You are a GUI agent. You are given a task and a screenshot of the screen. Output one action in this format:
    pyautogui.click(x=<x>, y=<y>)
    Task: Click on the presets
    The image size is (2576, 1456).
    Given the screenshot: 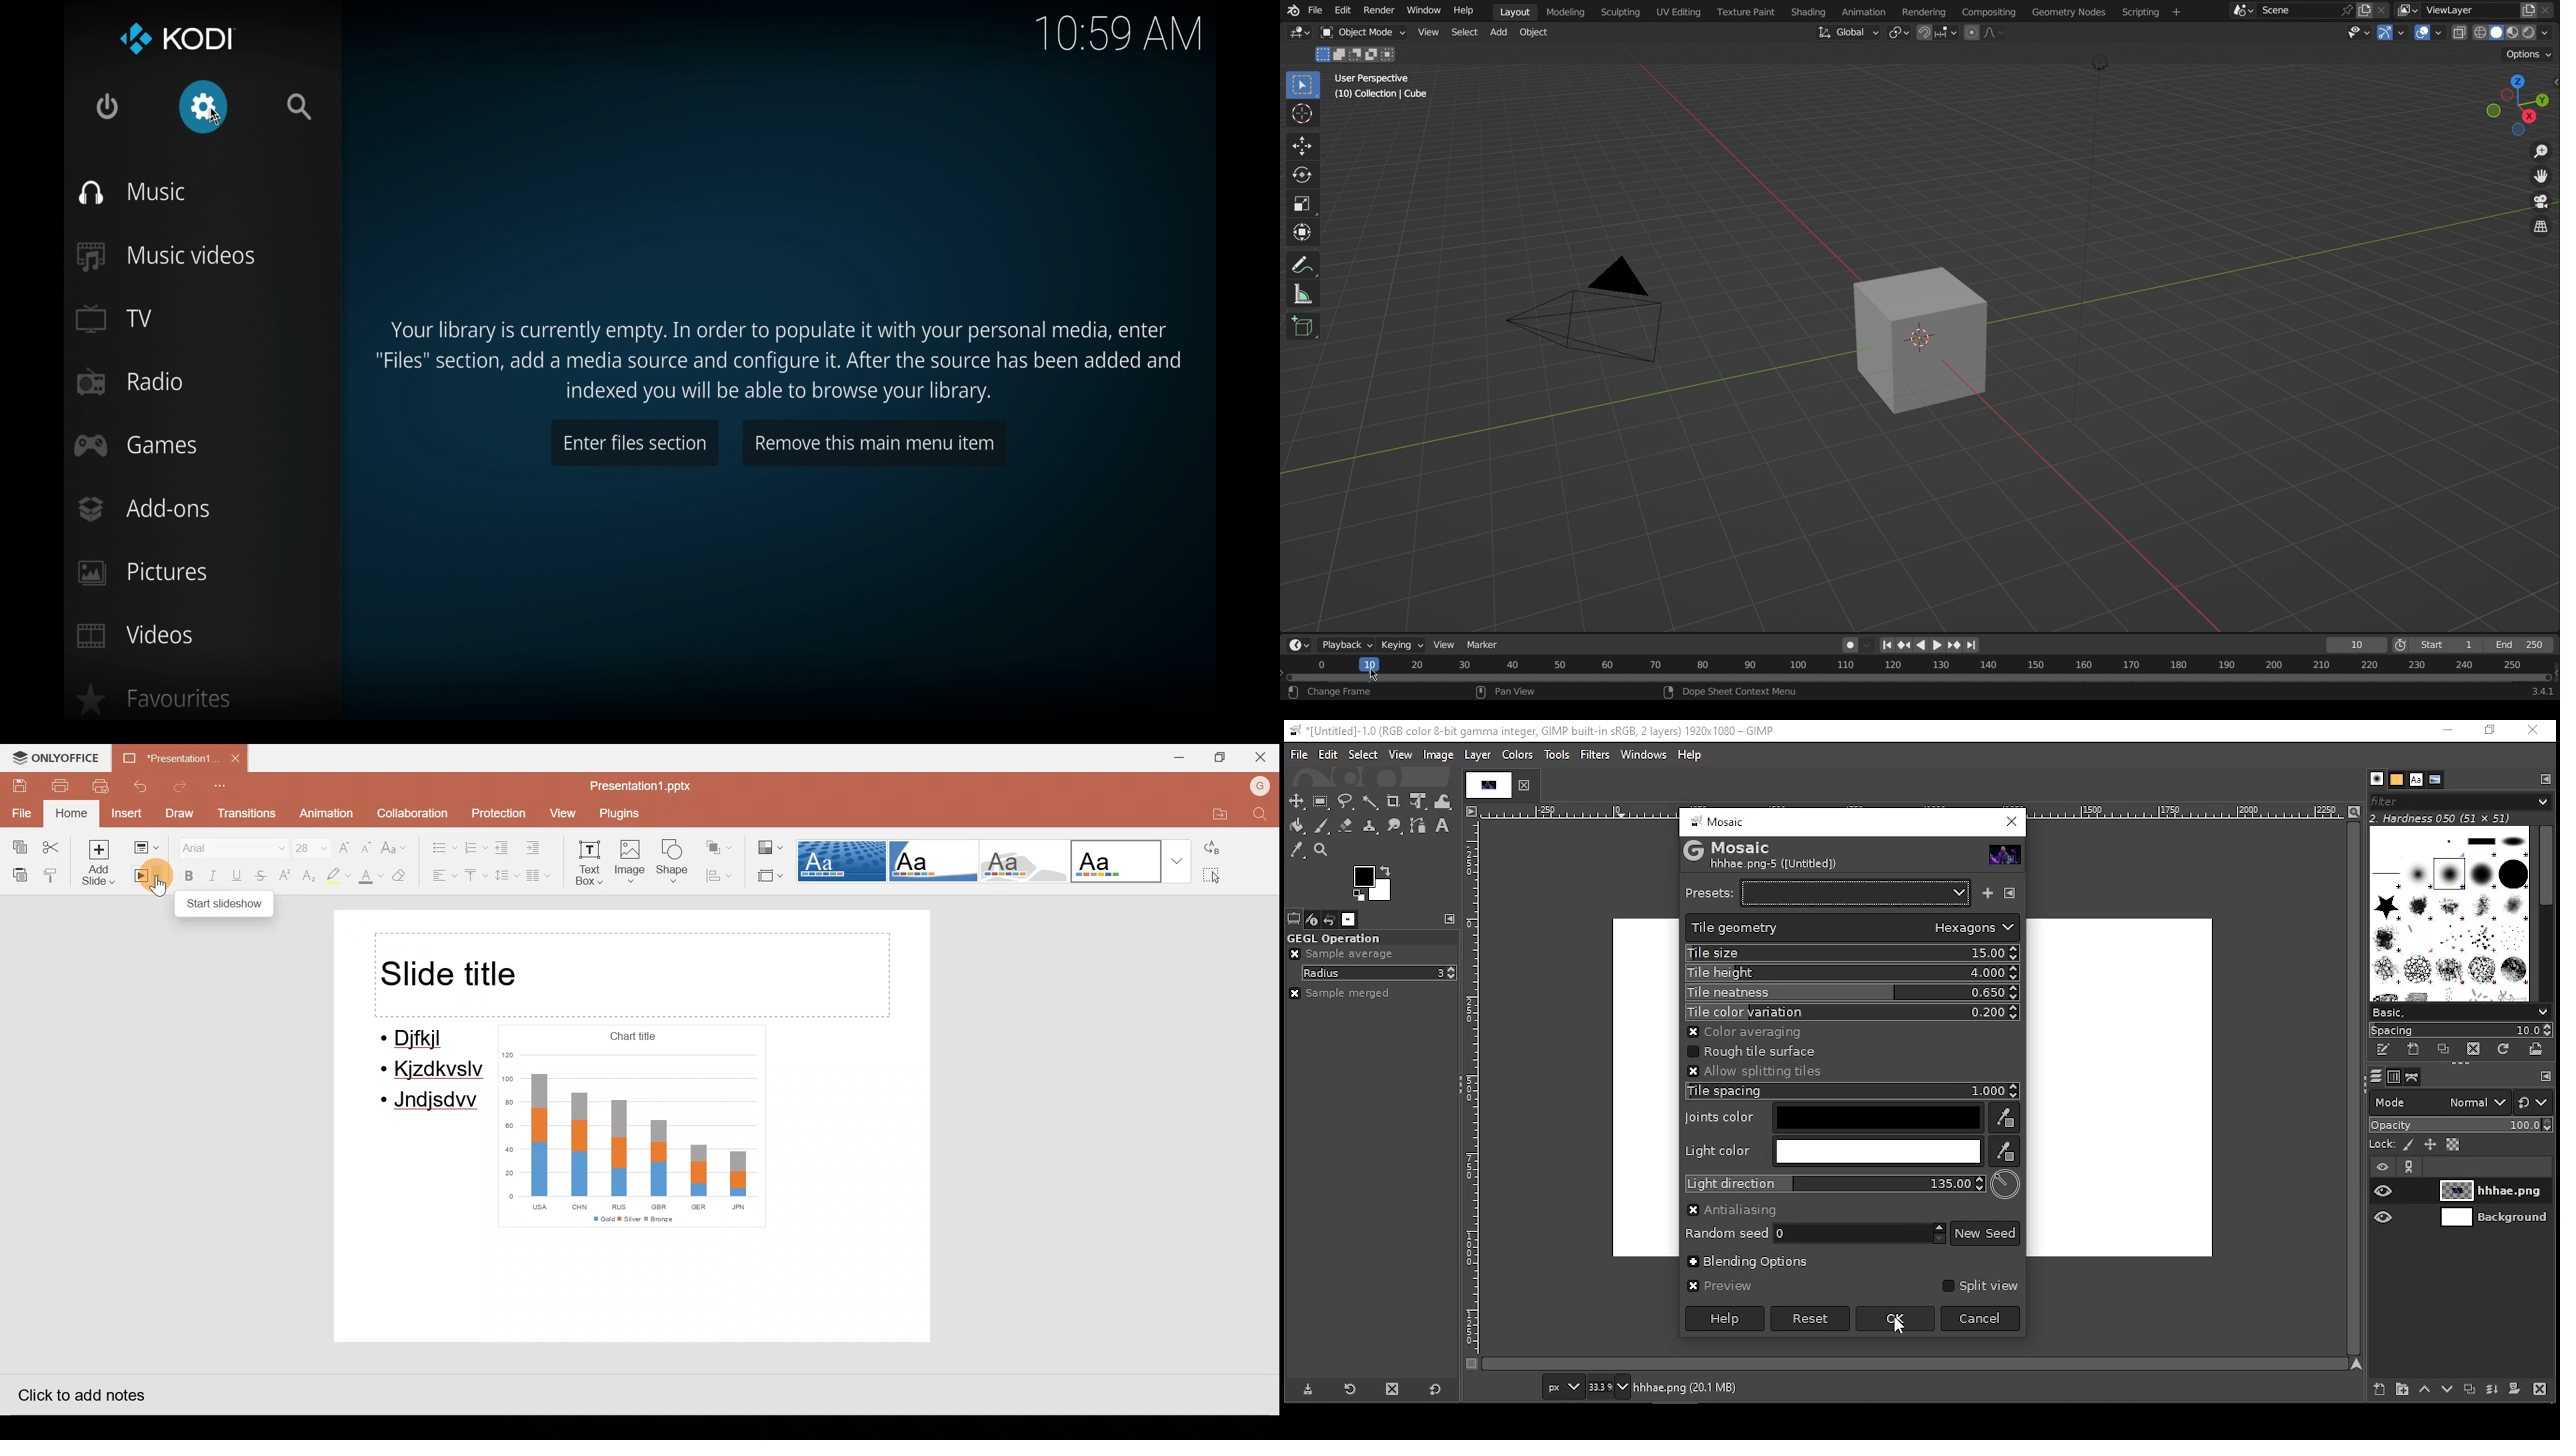 What is the action you would take?
    pyautogui.click(x=1829, y=894)
    